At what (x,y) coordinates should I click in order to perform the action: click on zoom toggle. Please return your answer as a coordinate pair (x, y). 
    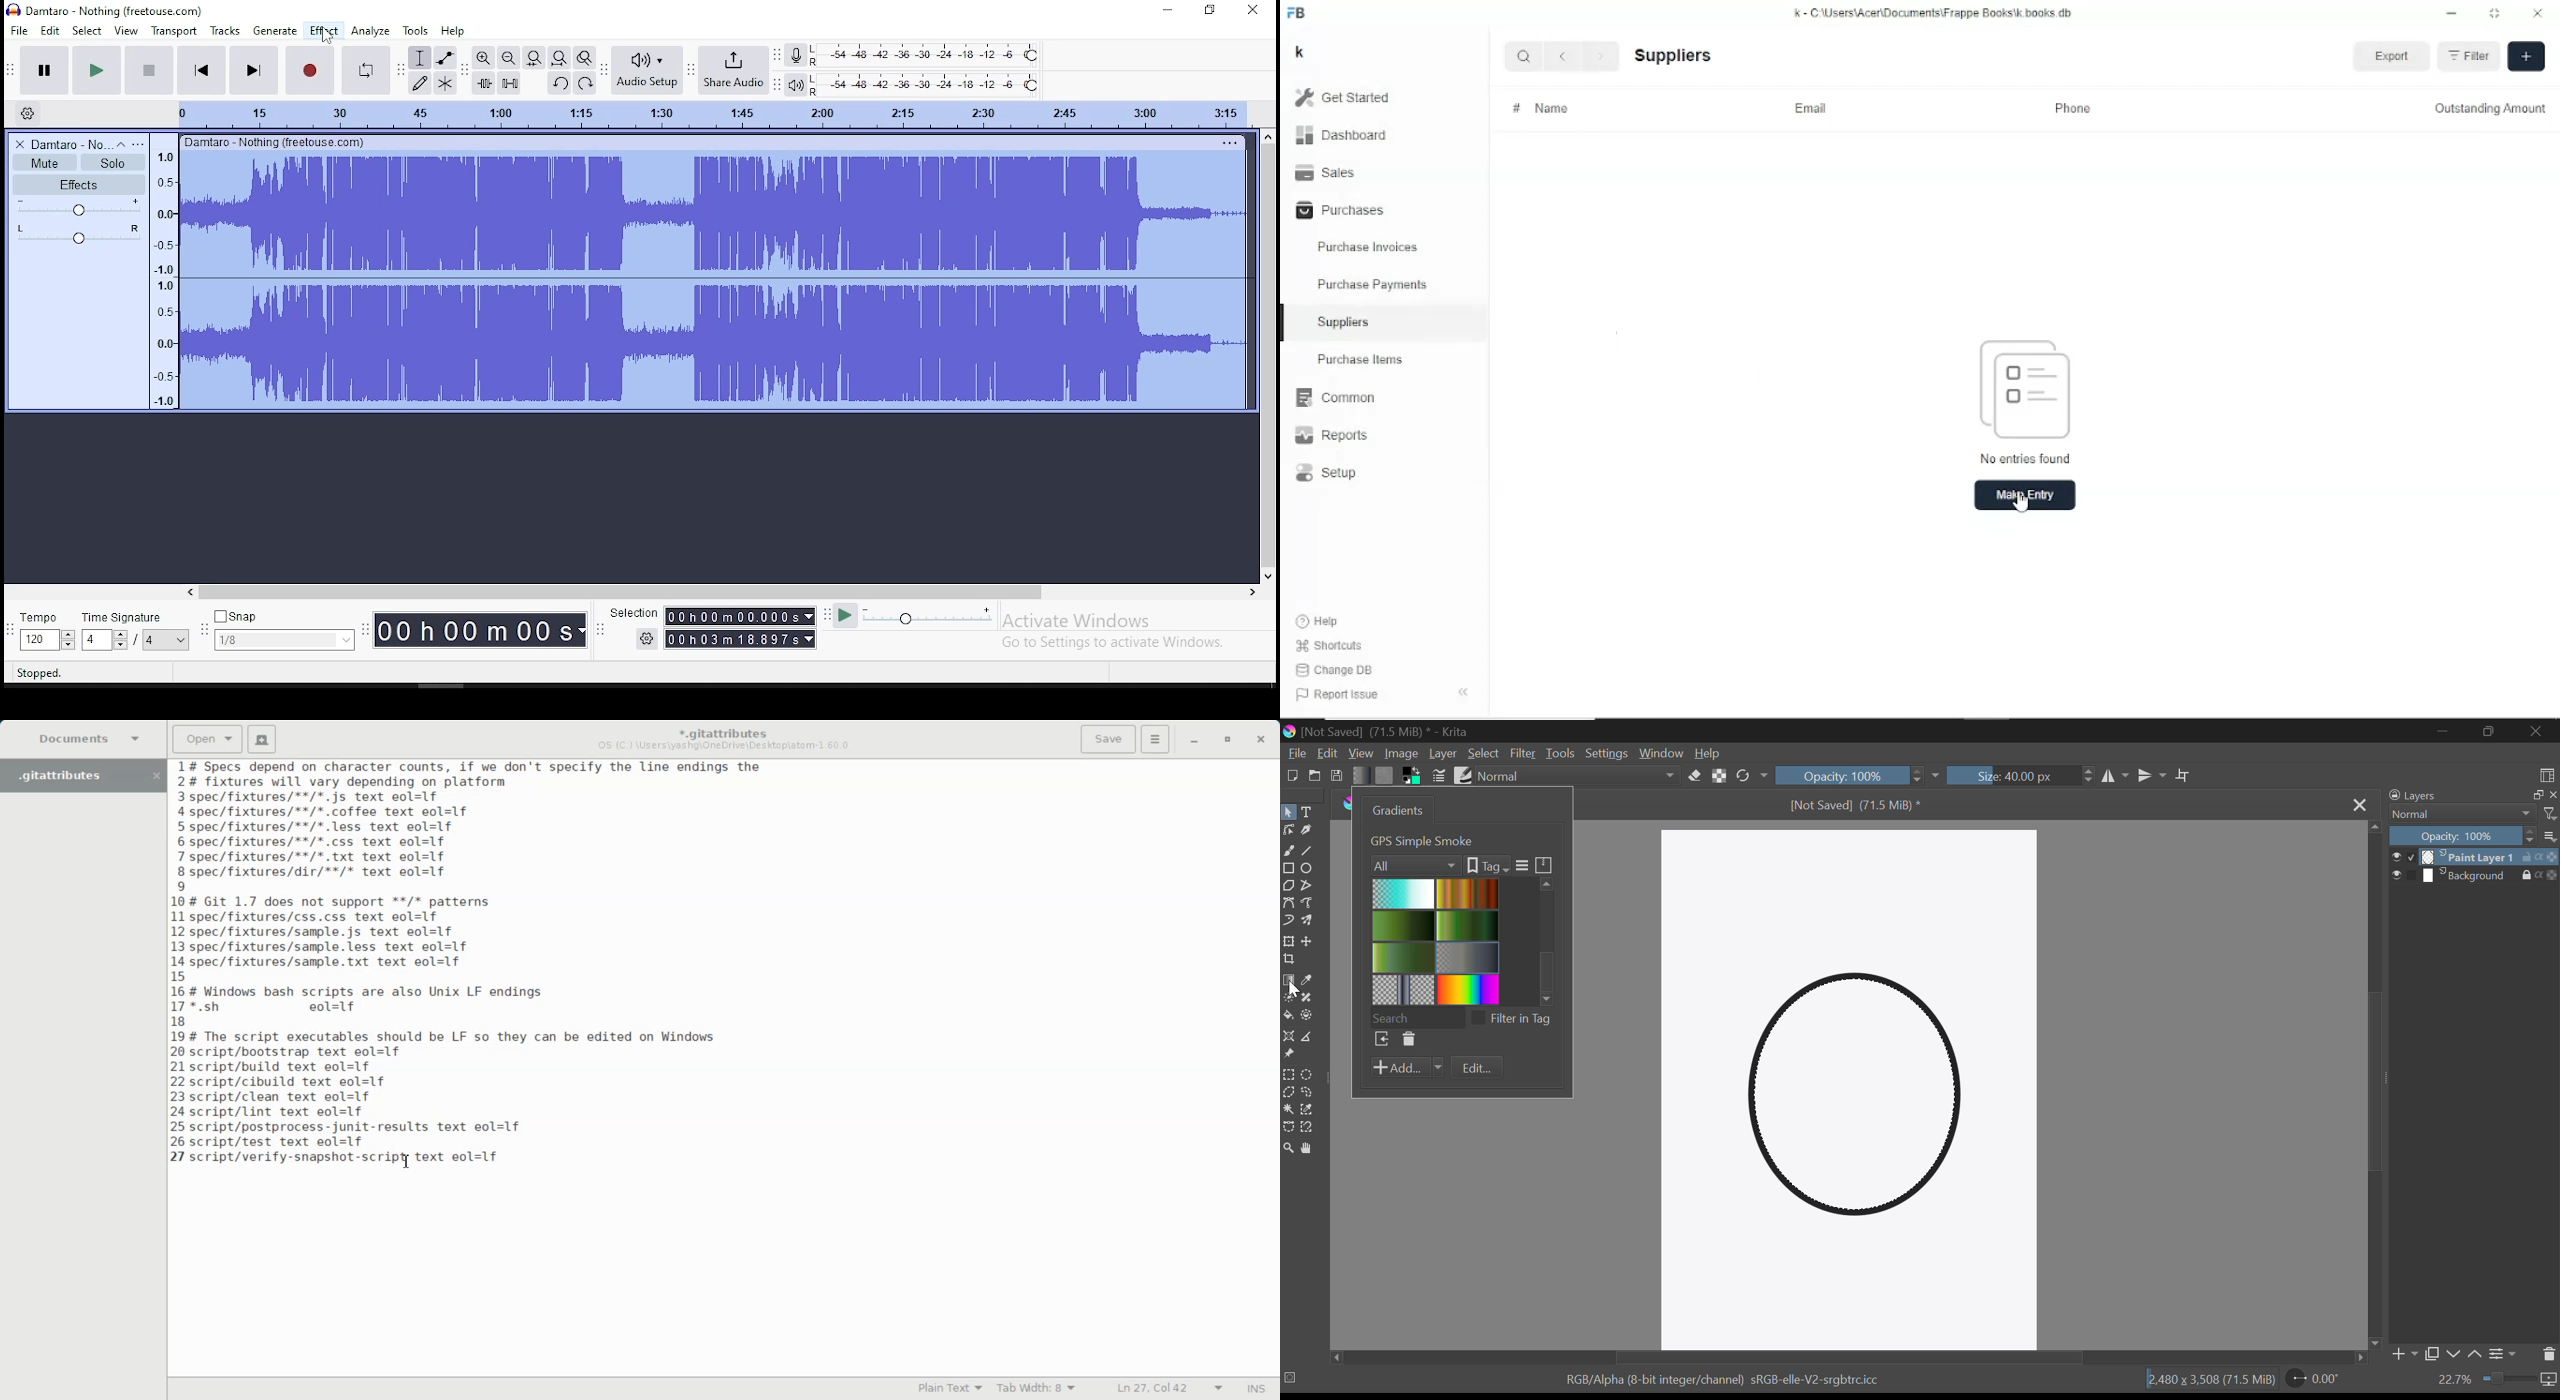
    Looking at the image, I should click on (584, 58).